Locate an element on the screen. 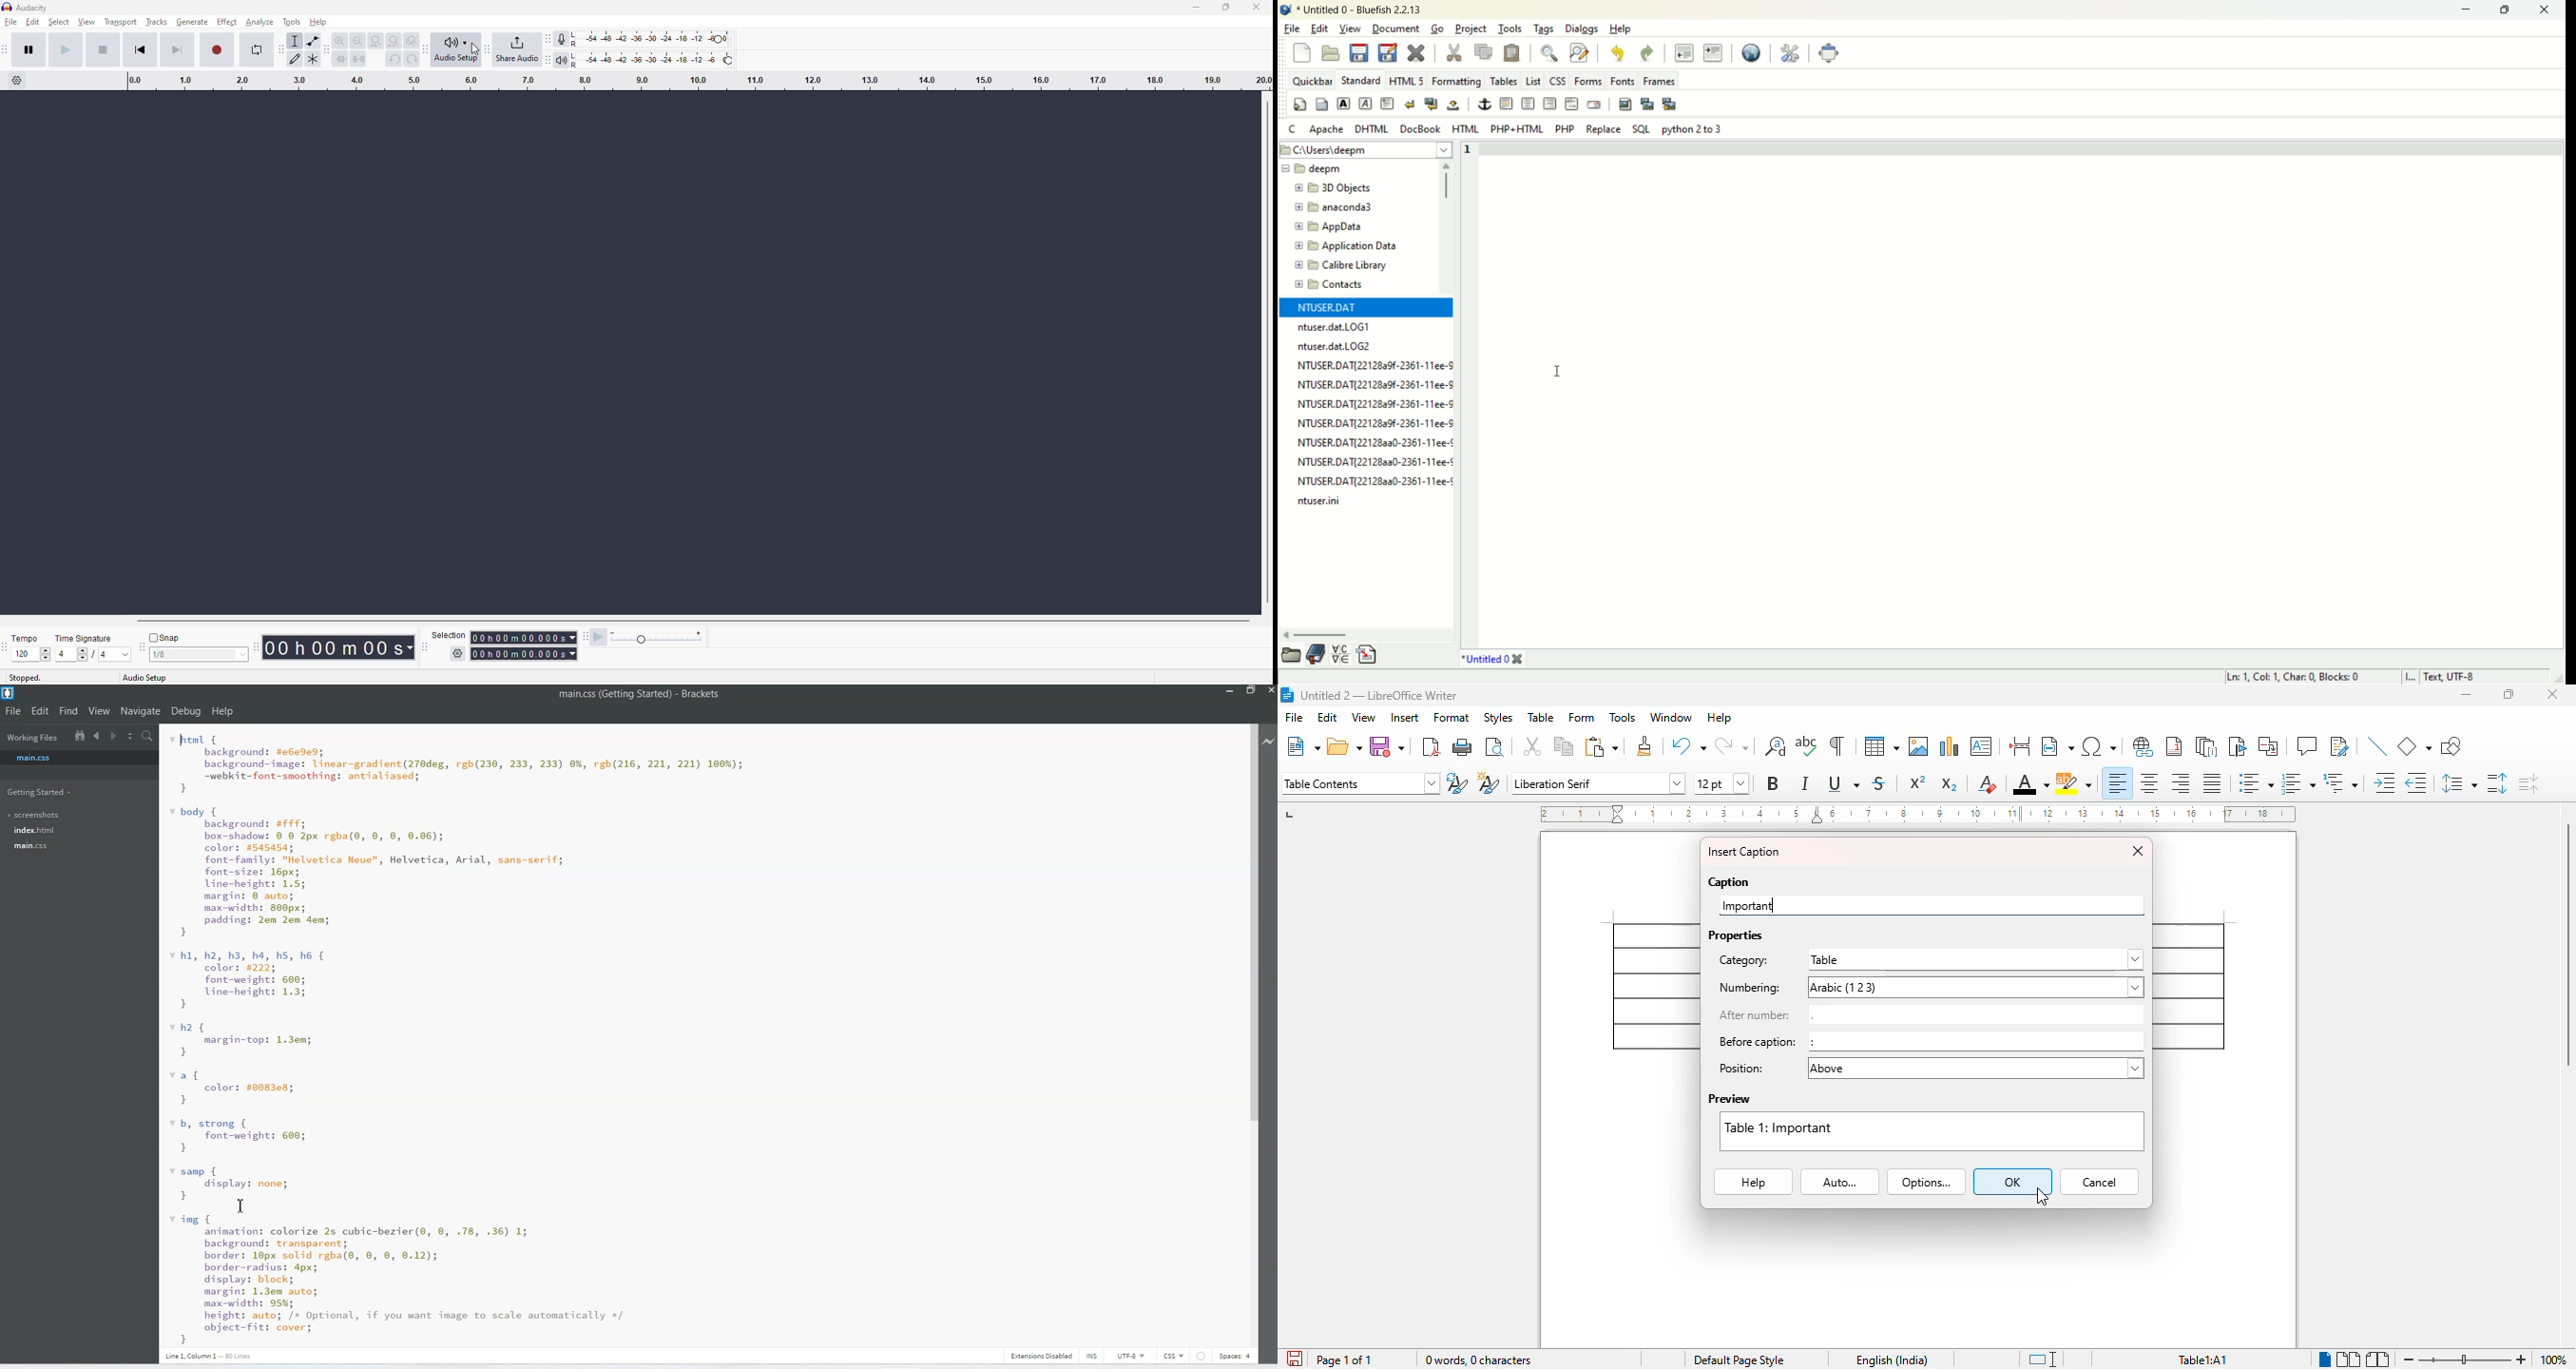 The width and height of the screenshot is (2576, 1372). Navigate is located at coordinates (140, 711).